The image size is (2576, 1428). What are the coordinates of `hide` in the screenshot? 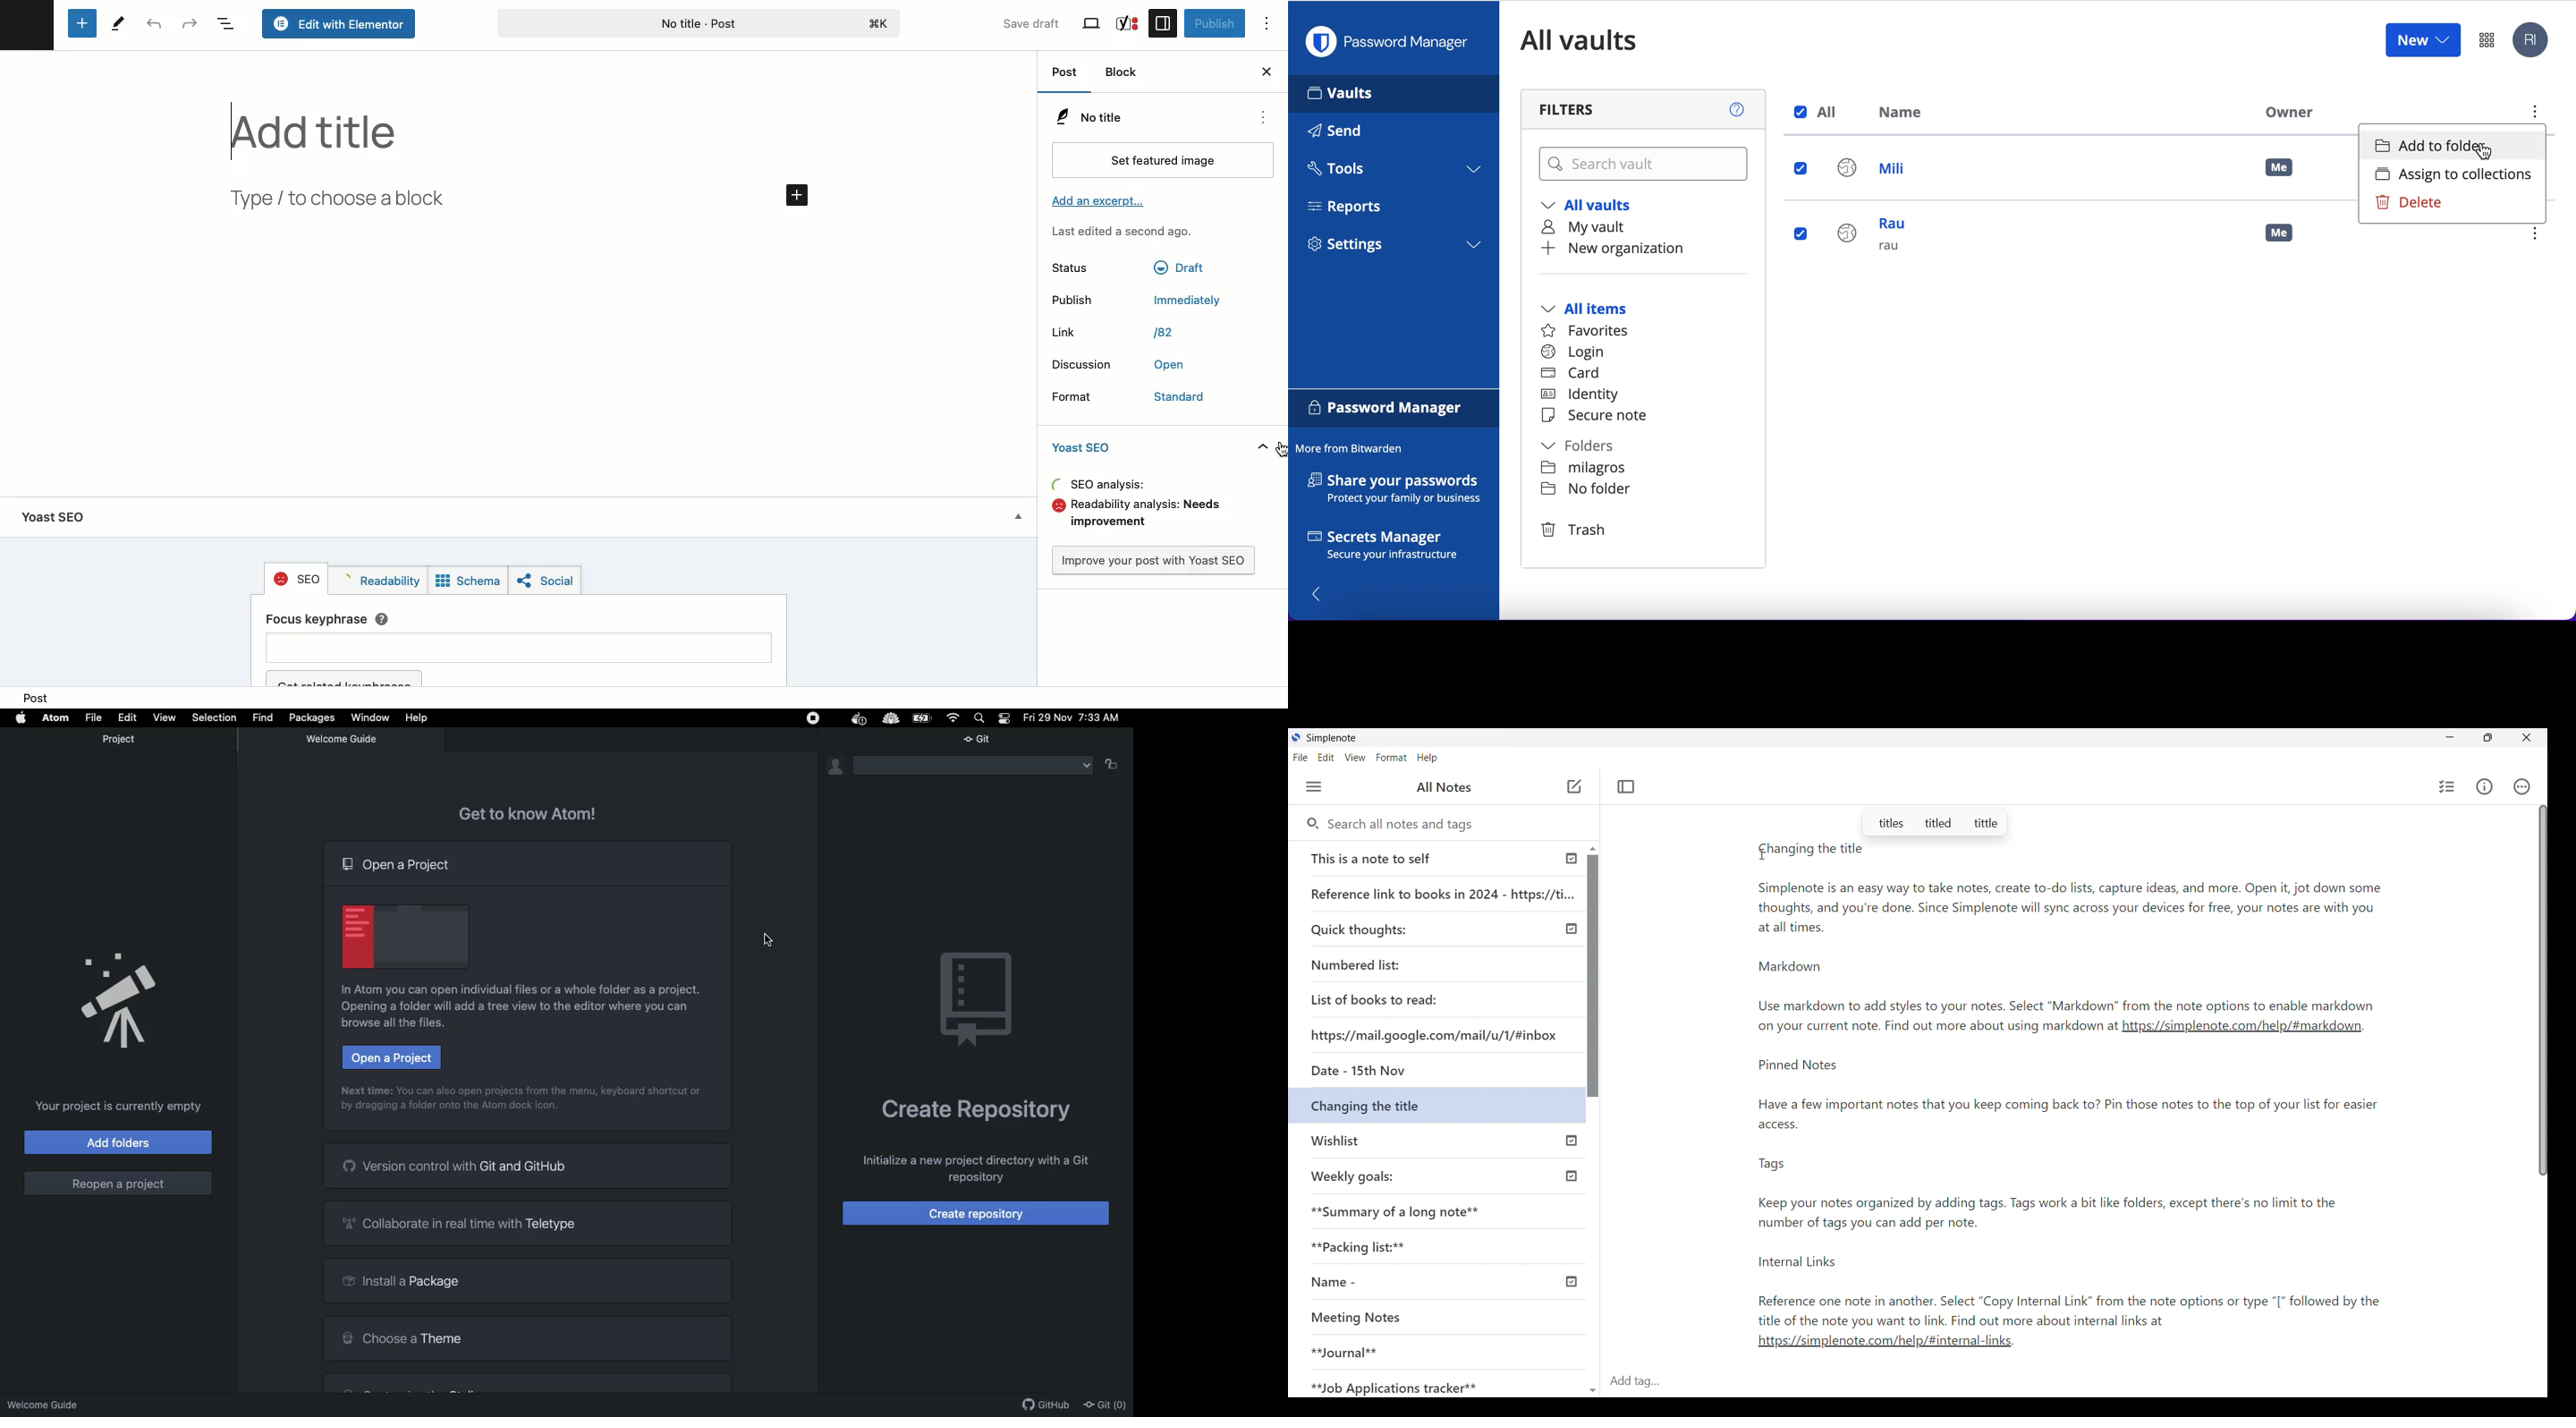 It's located at (1259, 447).